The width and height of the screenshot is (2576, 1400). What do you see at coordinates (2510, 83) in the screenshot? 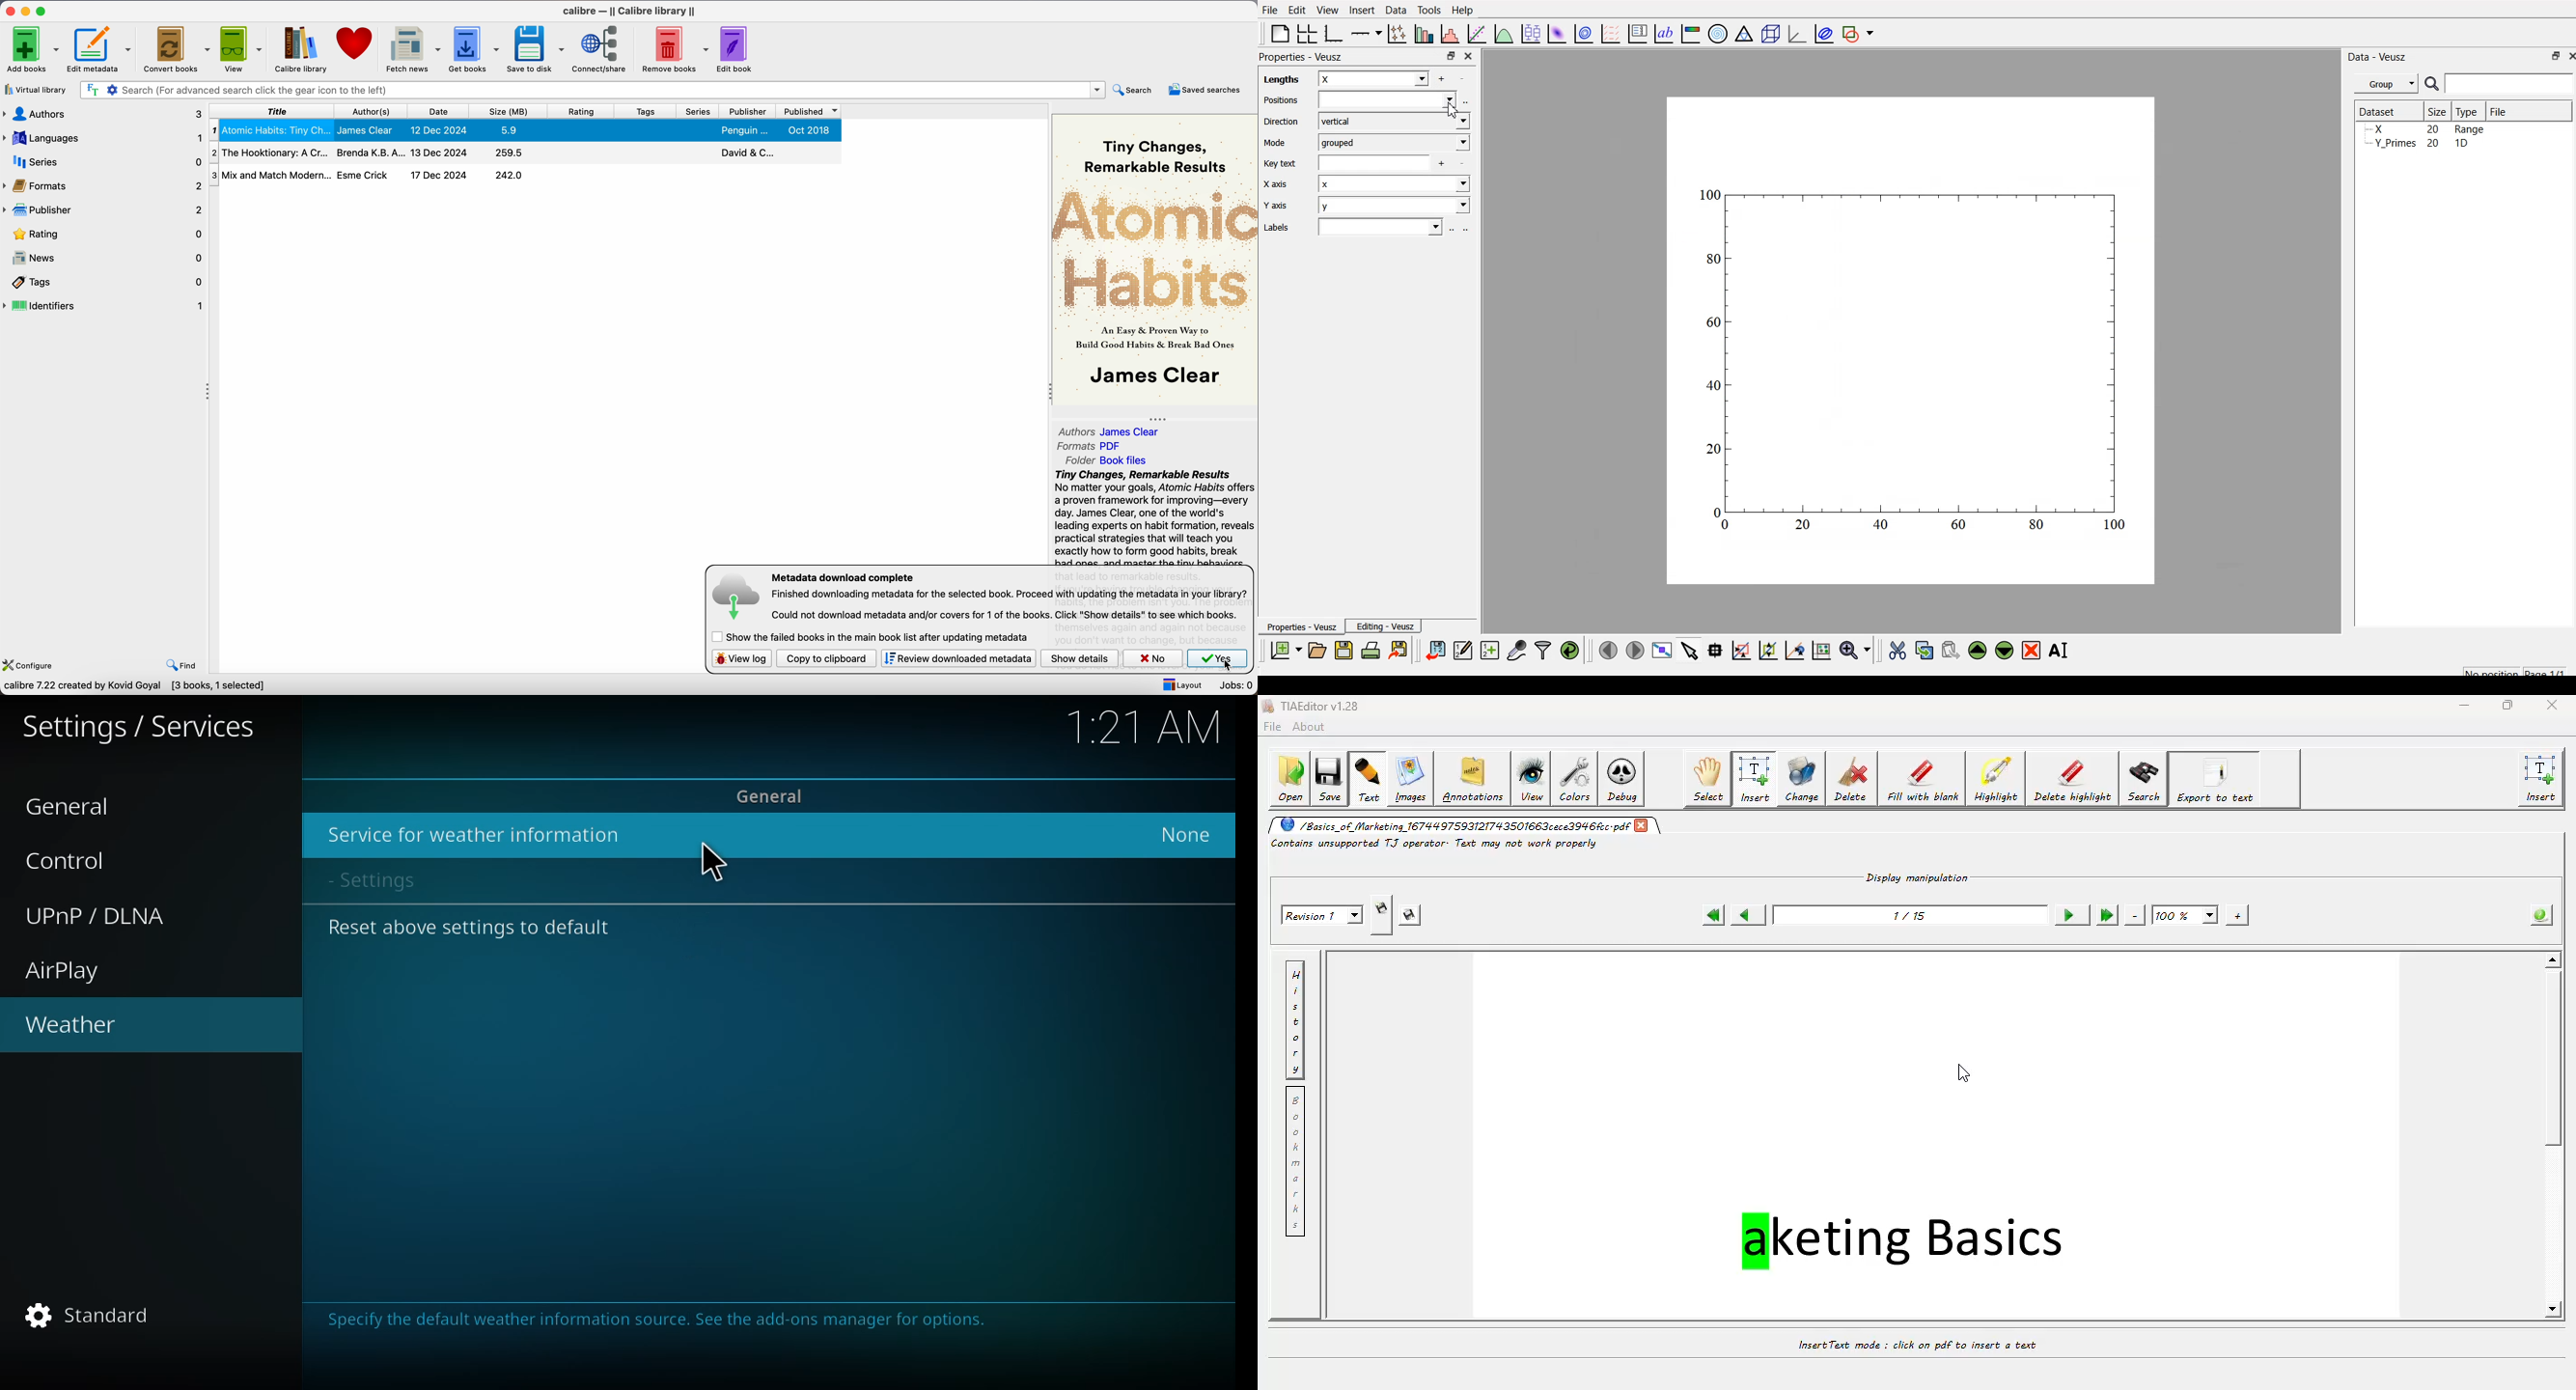
I see `search bar` at bounding box center [2510, 83].